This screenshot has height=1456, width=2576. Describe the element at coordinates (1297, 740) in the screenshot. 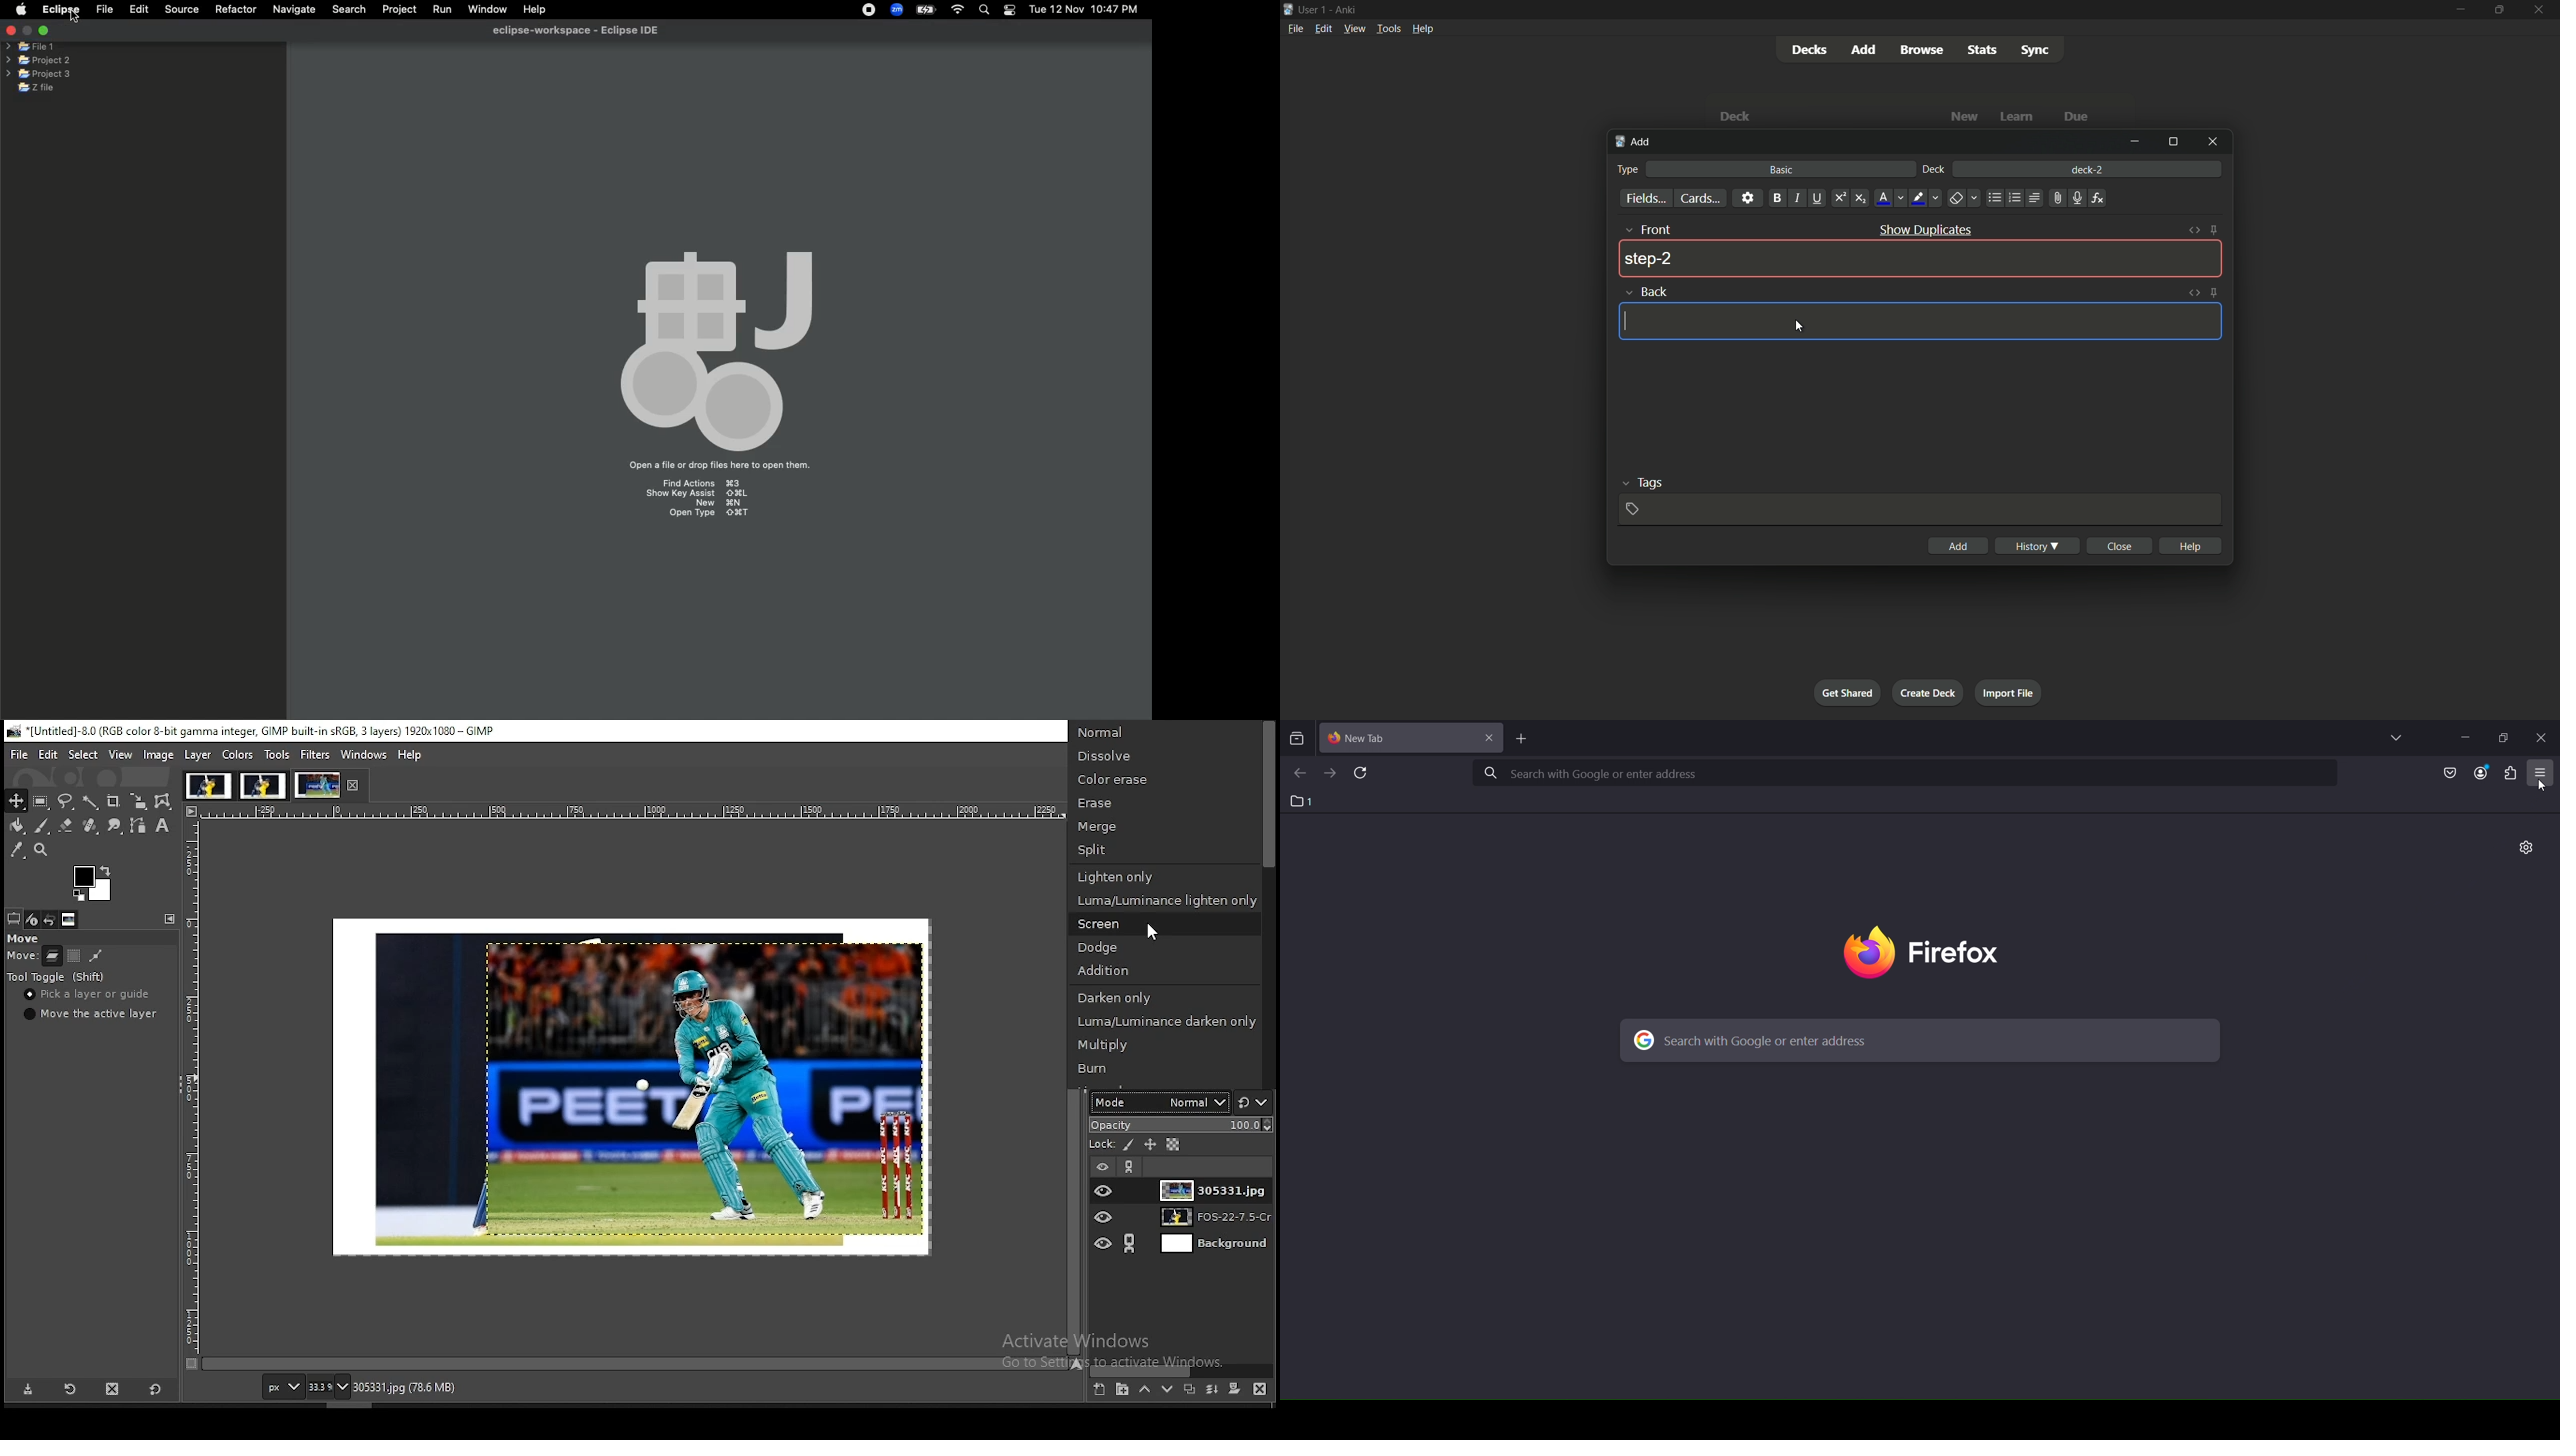

I see `search tabs` at that location.